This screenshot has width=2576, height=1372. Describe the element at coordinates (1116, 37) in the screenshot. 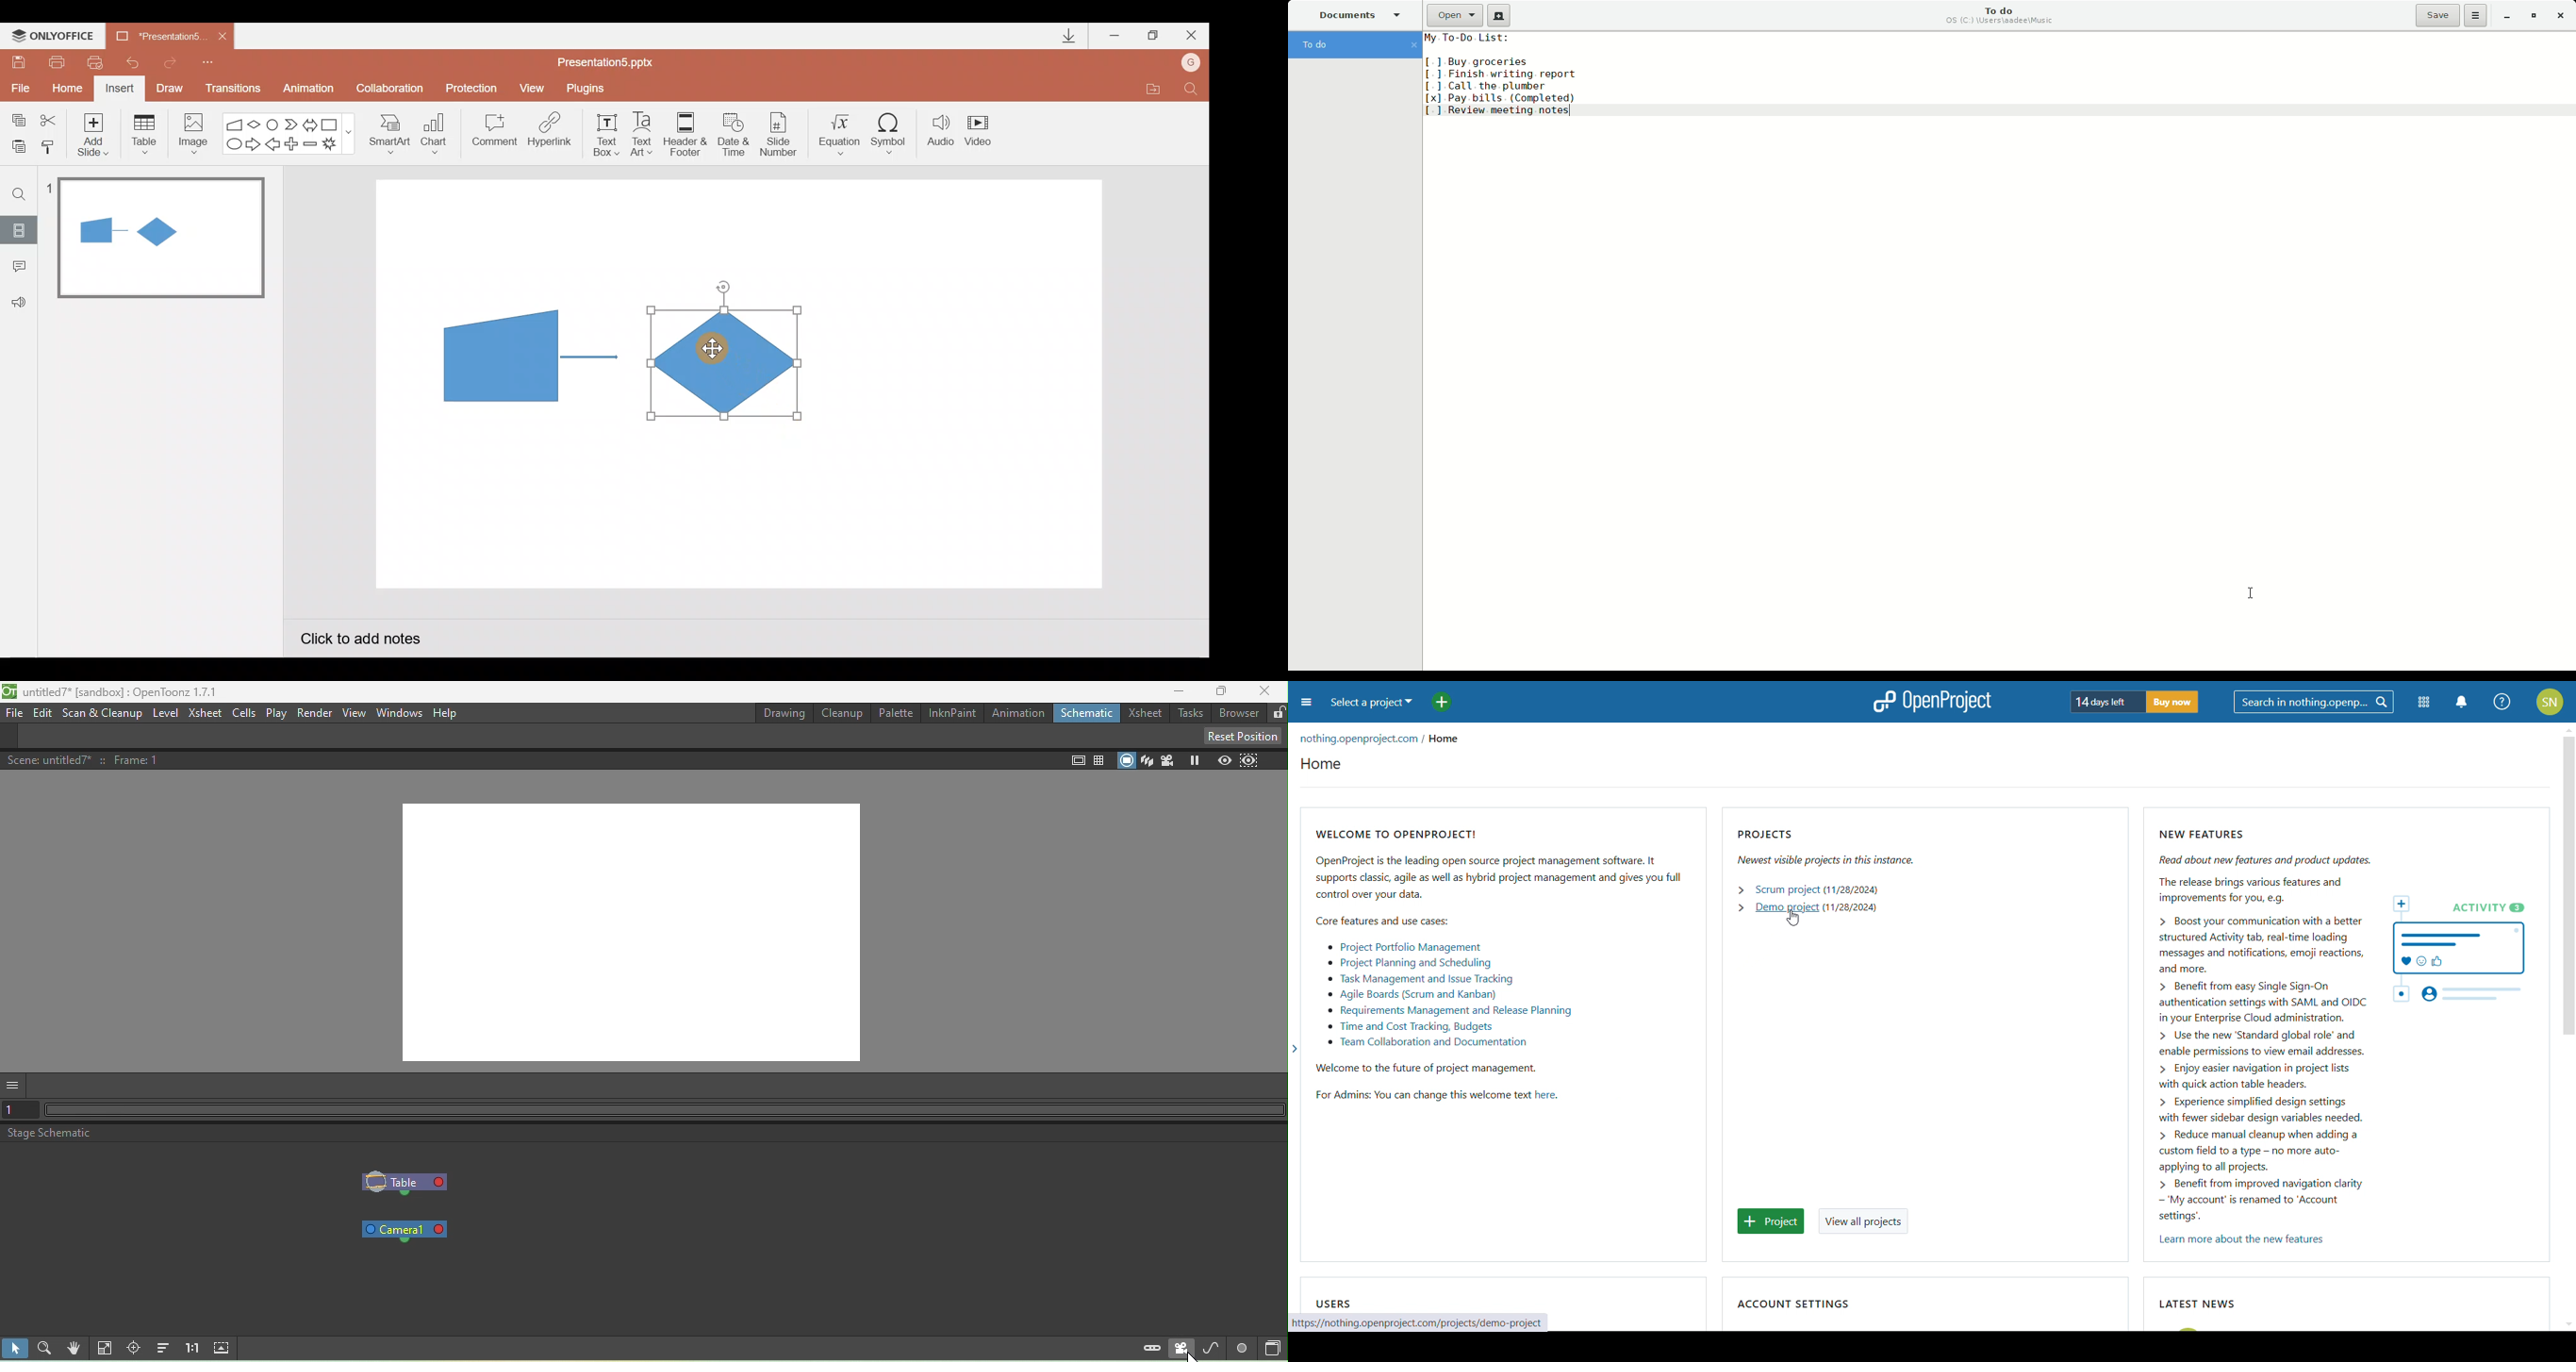

I see `Minimize` at that location.